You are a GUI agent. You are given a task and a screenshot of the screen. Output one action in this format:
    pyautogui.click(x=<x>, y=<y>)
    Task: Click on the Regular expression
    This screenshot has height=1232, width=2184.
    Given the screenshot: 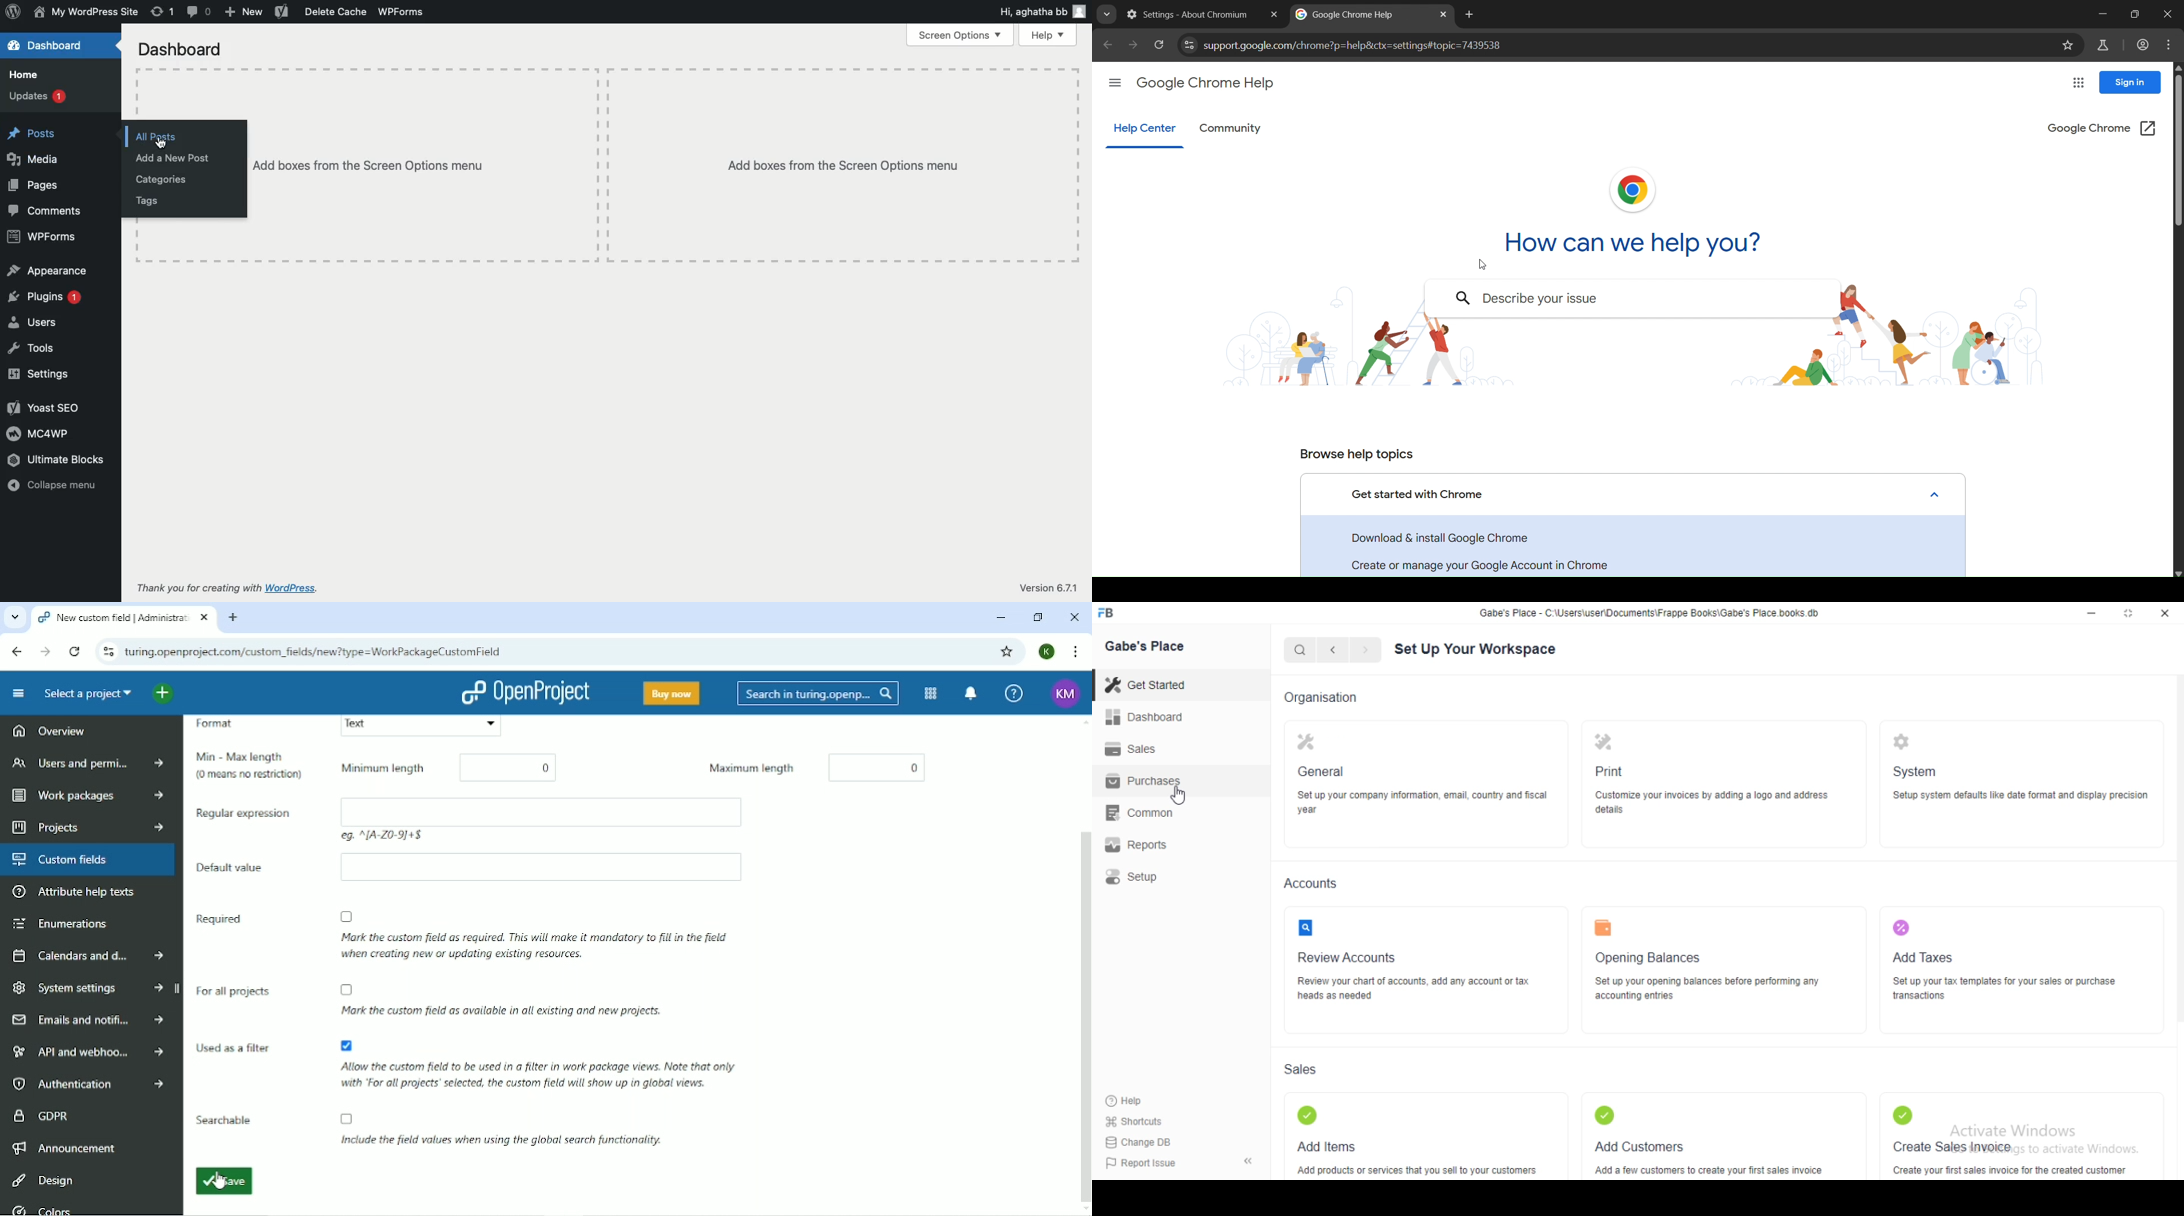 What is the action you would take?
    pyautogui.click(x=244, y=813)
    